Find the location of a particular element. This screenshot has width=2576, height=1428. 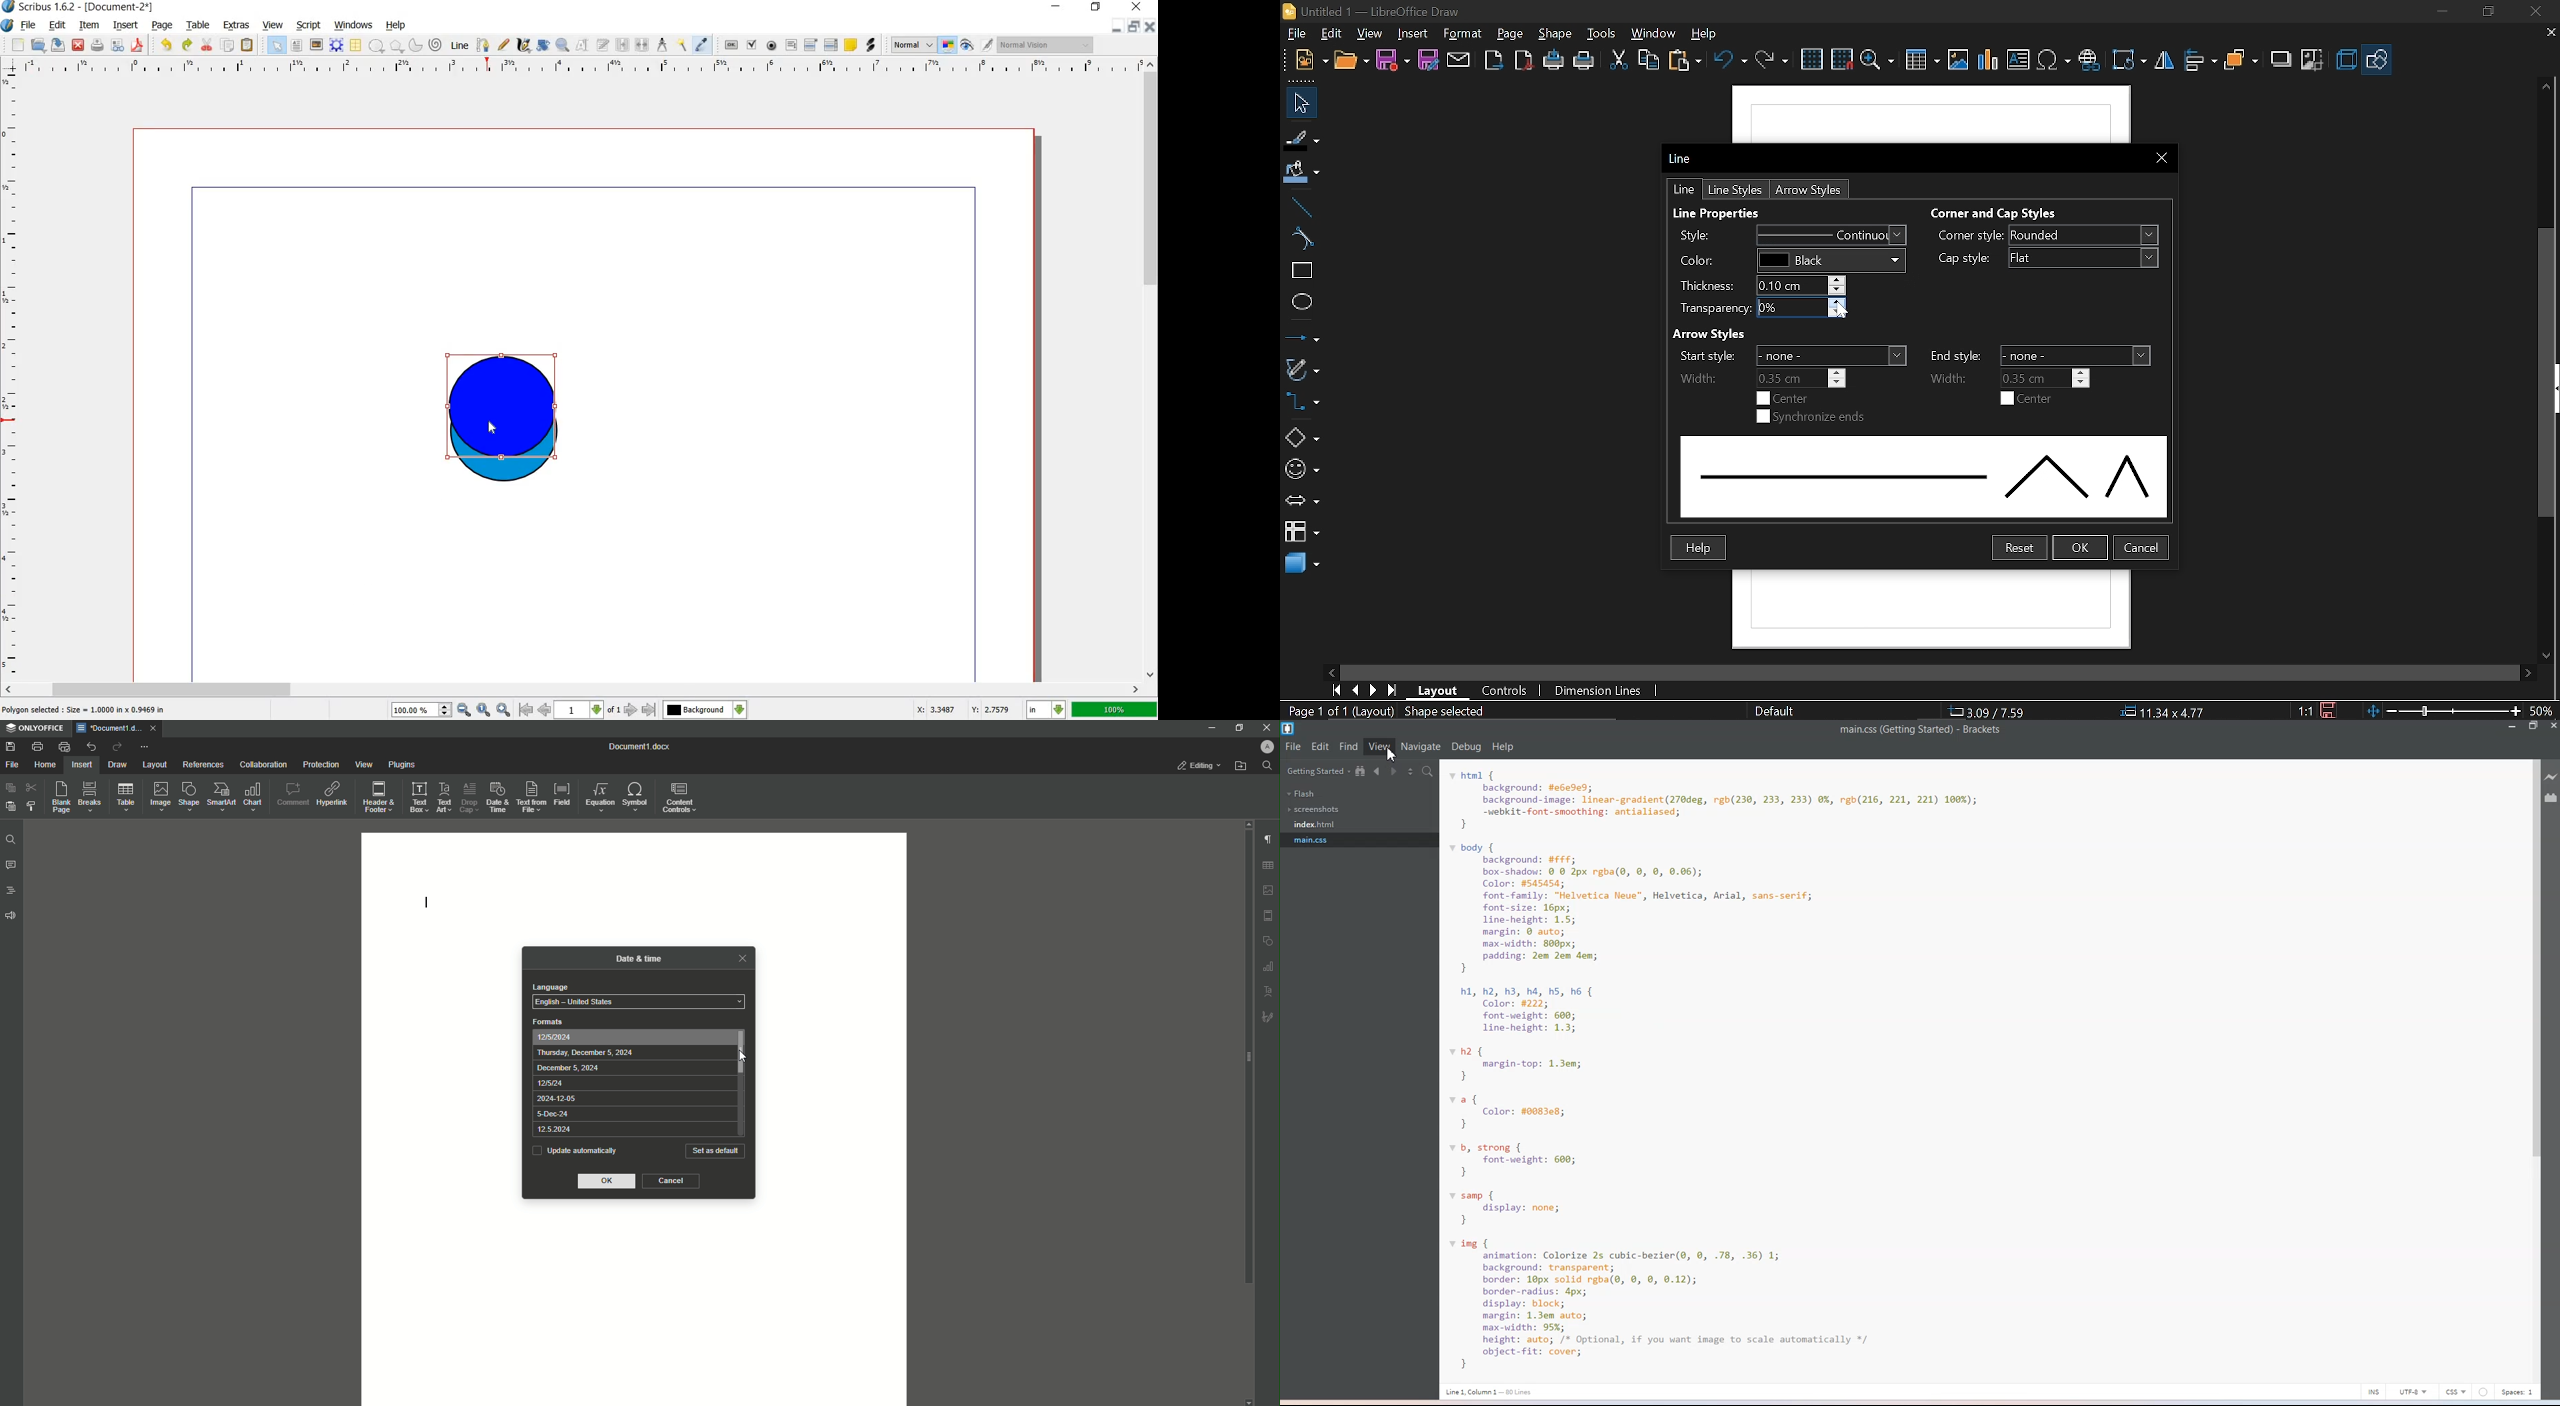

window is located at coordinates (1656, 33).